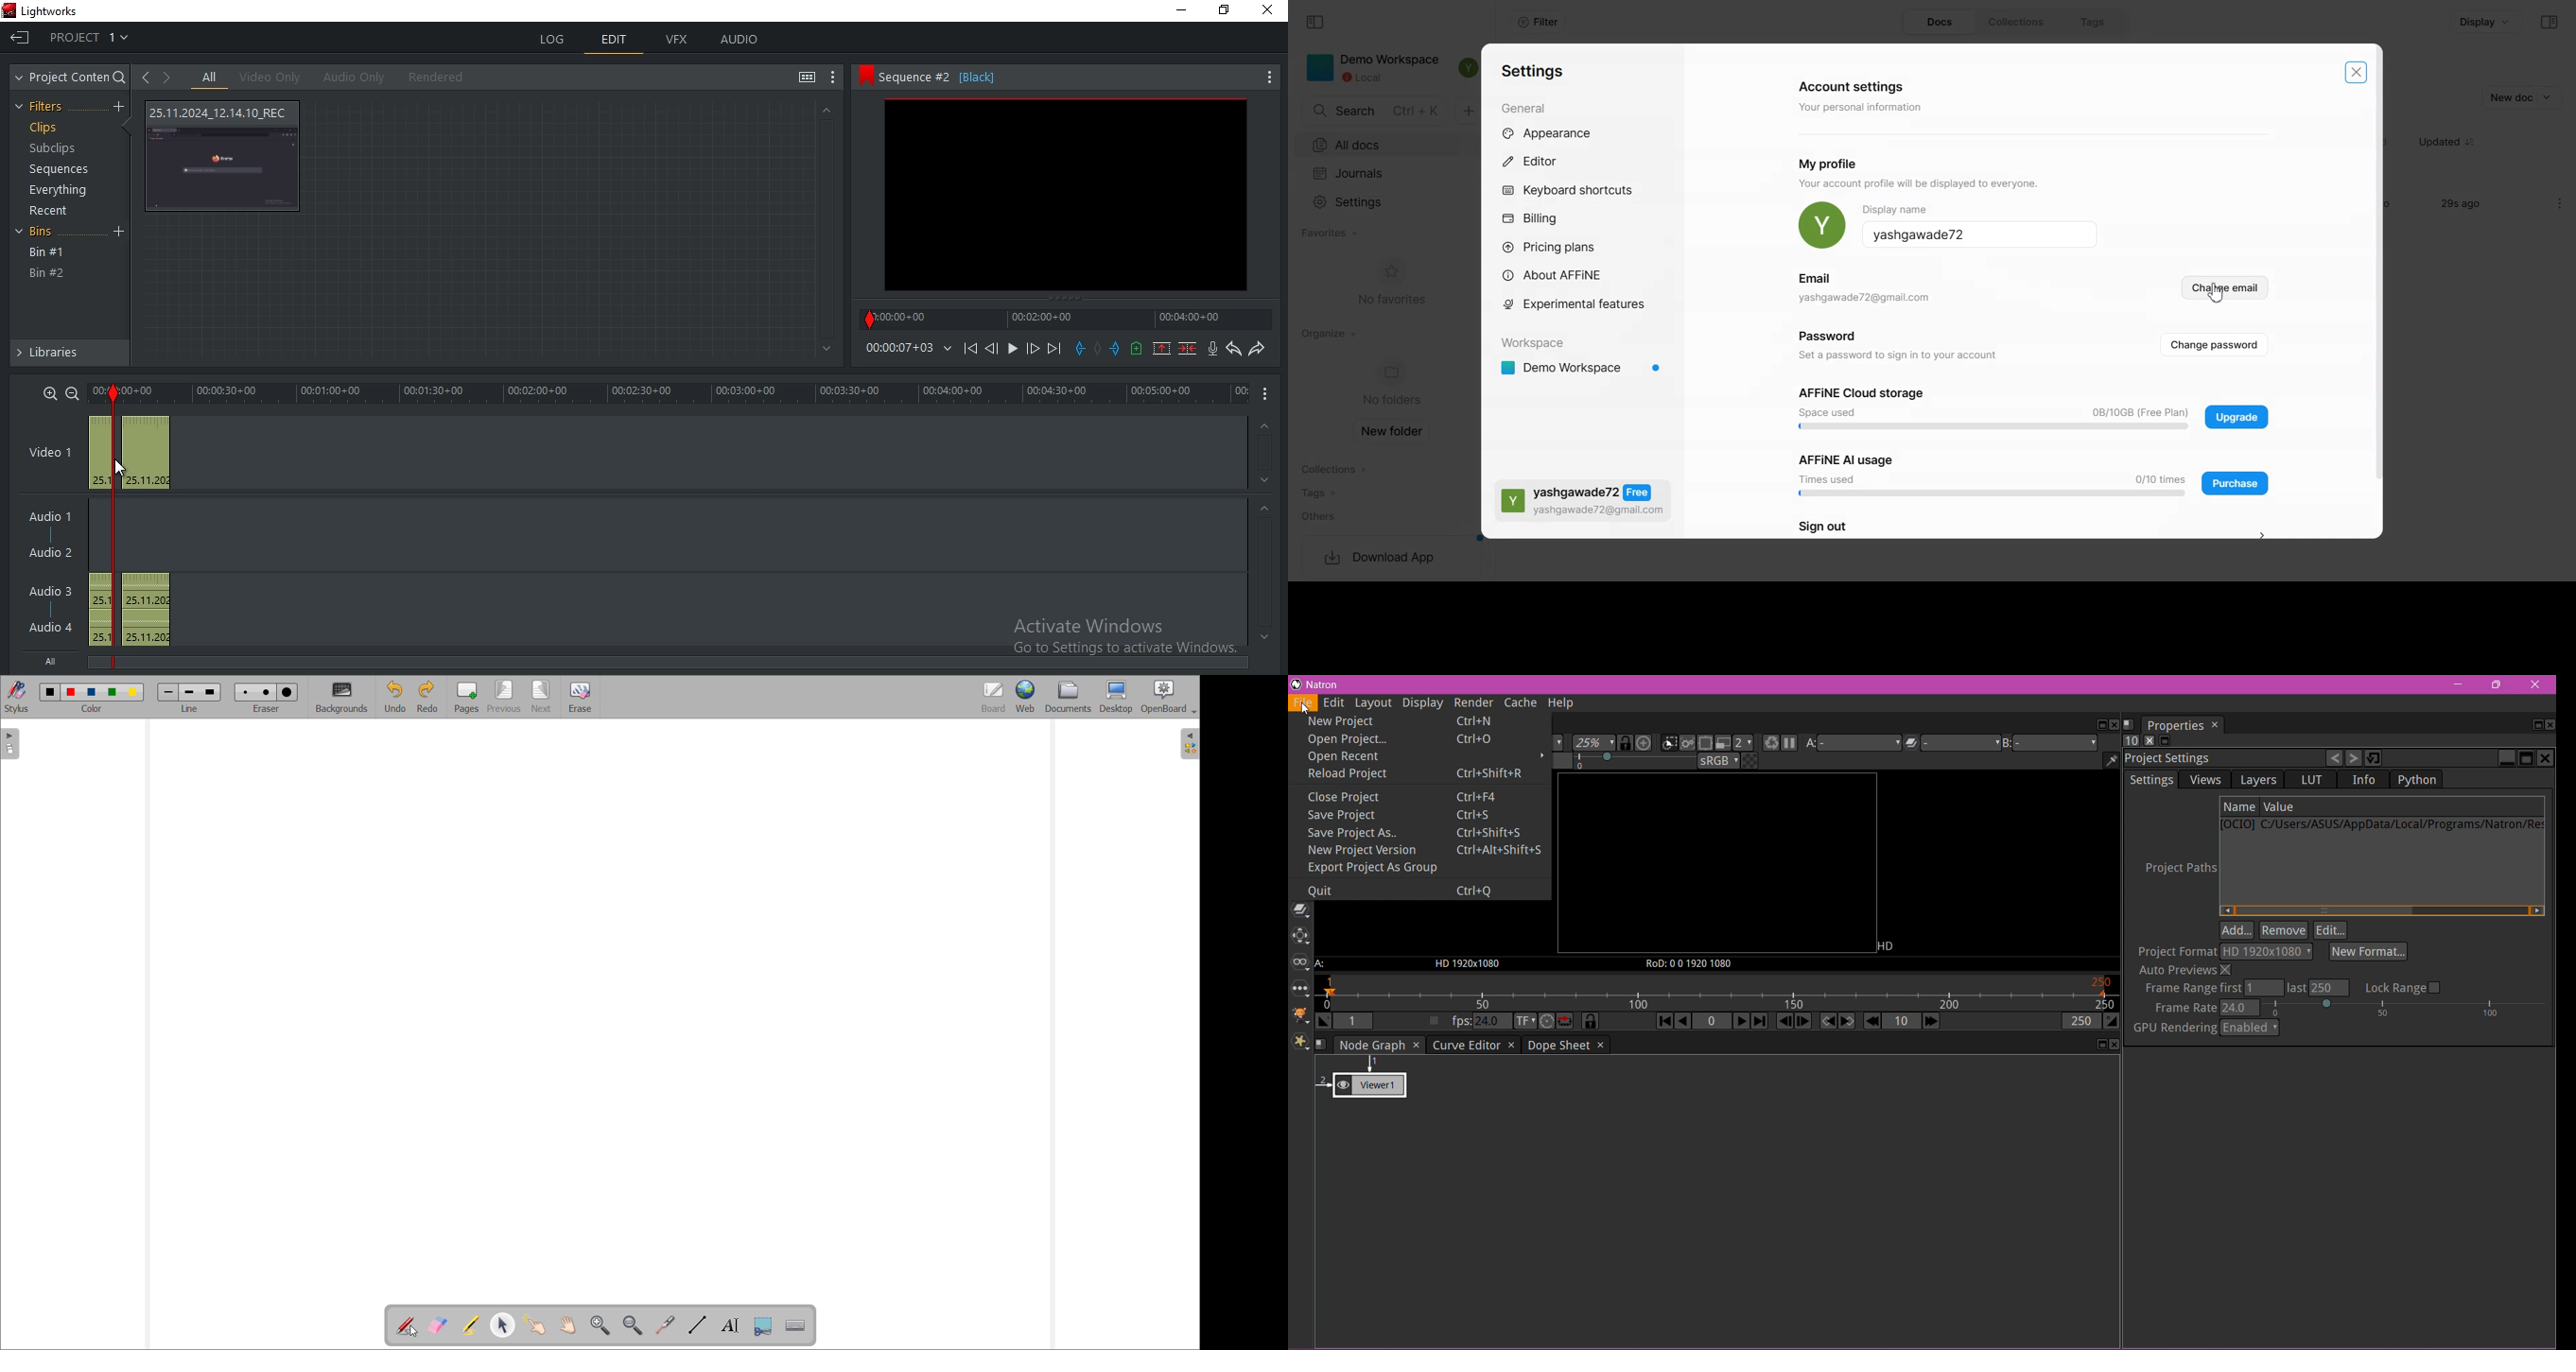 This screenshot has width=2576, height=1372. I want to click on general, so click(1525, 109).